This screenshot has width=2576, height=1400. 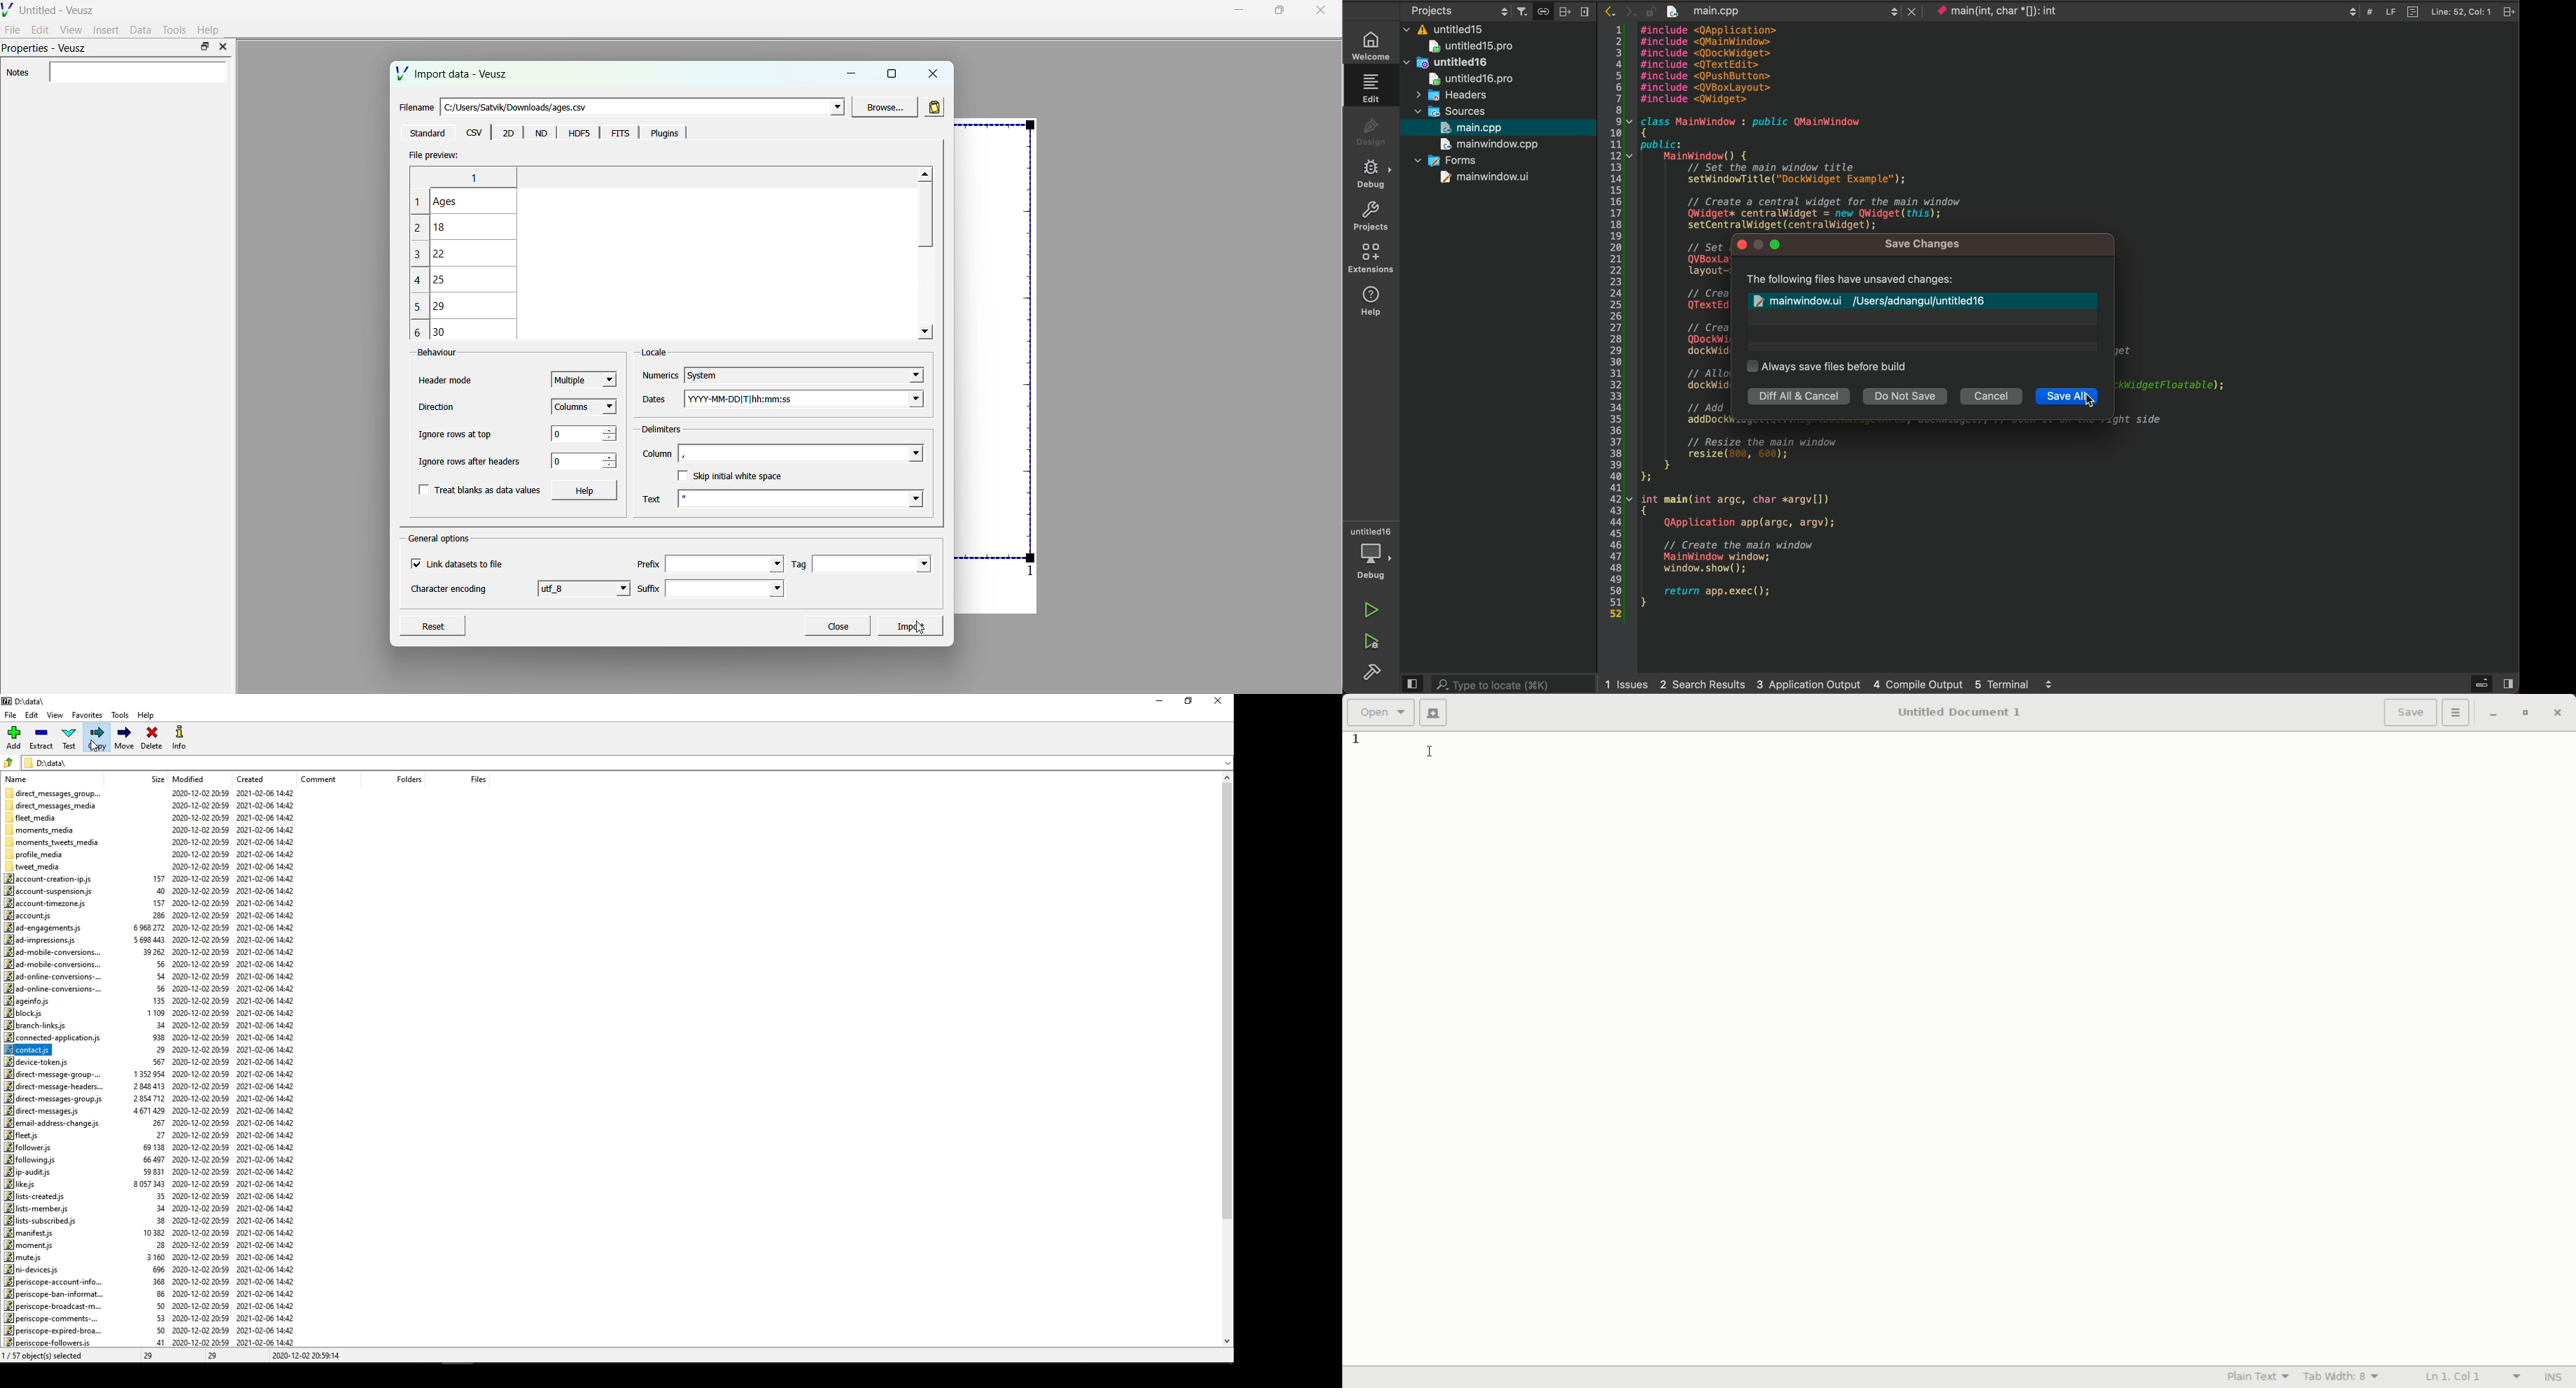 What do you see at coordinates (43, 1220) in the screenshot?
I see `lists-subscribed.js` at bounding box center [43, 1220].